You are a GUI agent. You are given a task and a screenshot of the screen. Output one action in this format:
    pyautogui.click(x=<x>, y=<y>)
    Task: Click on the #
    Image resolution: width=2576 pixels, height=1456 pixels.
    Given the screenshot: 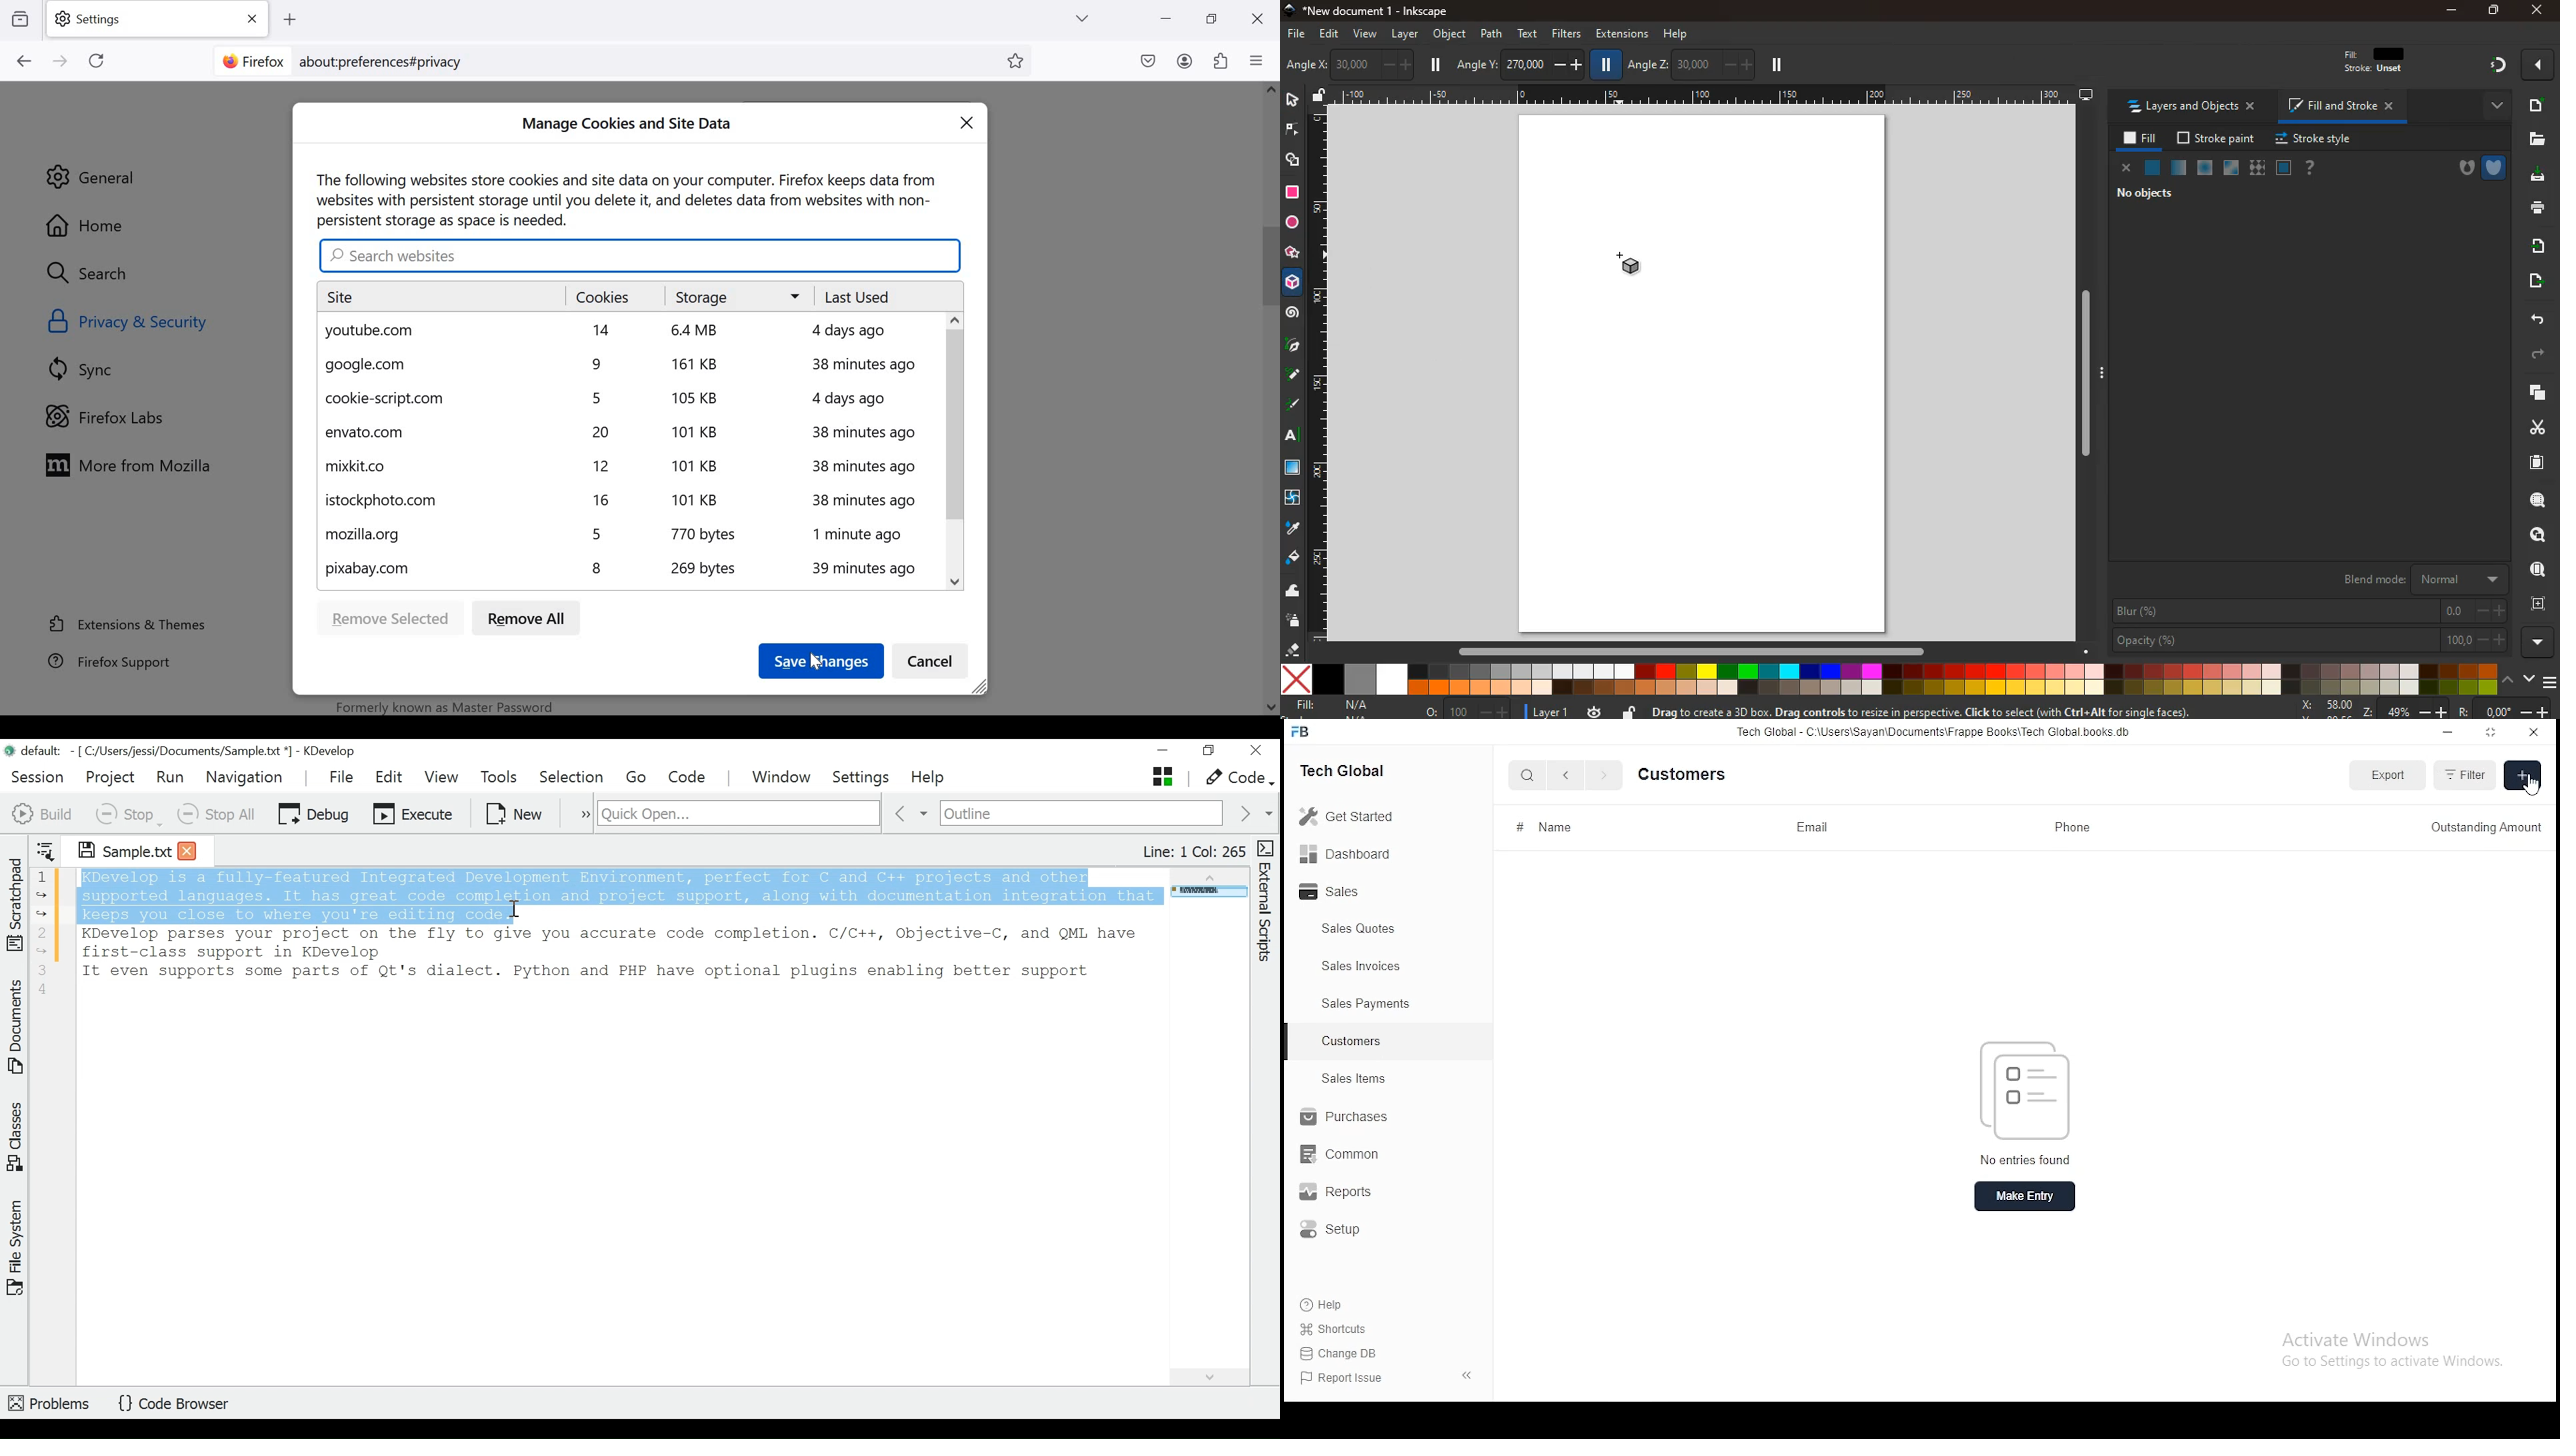 What is the action you would take?
    pyautogui.click(x=1520, y=826)
    